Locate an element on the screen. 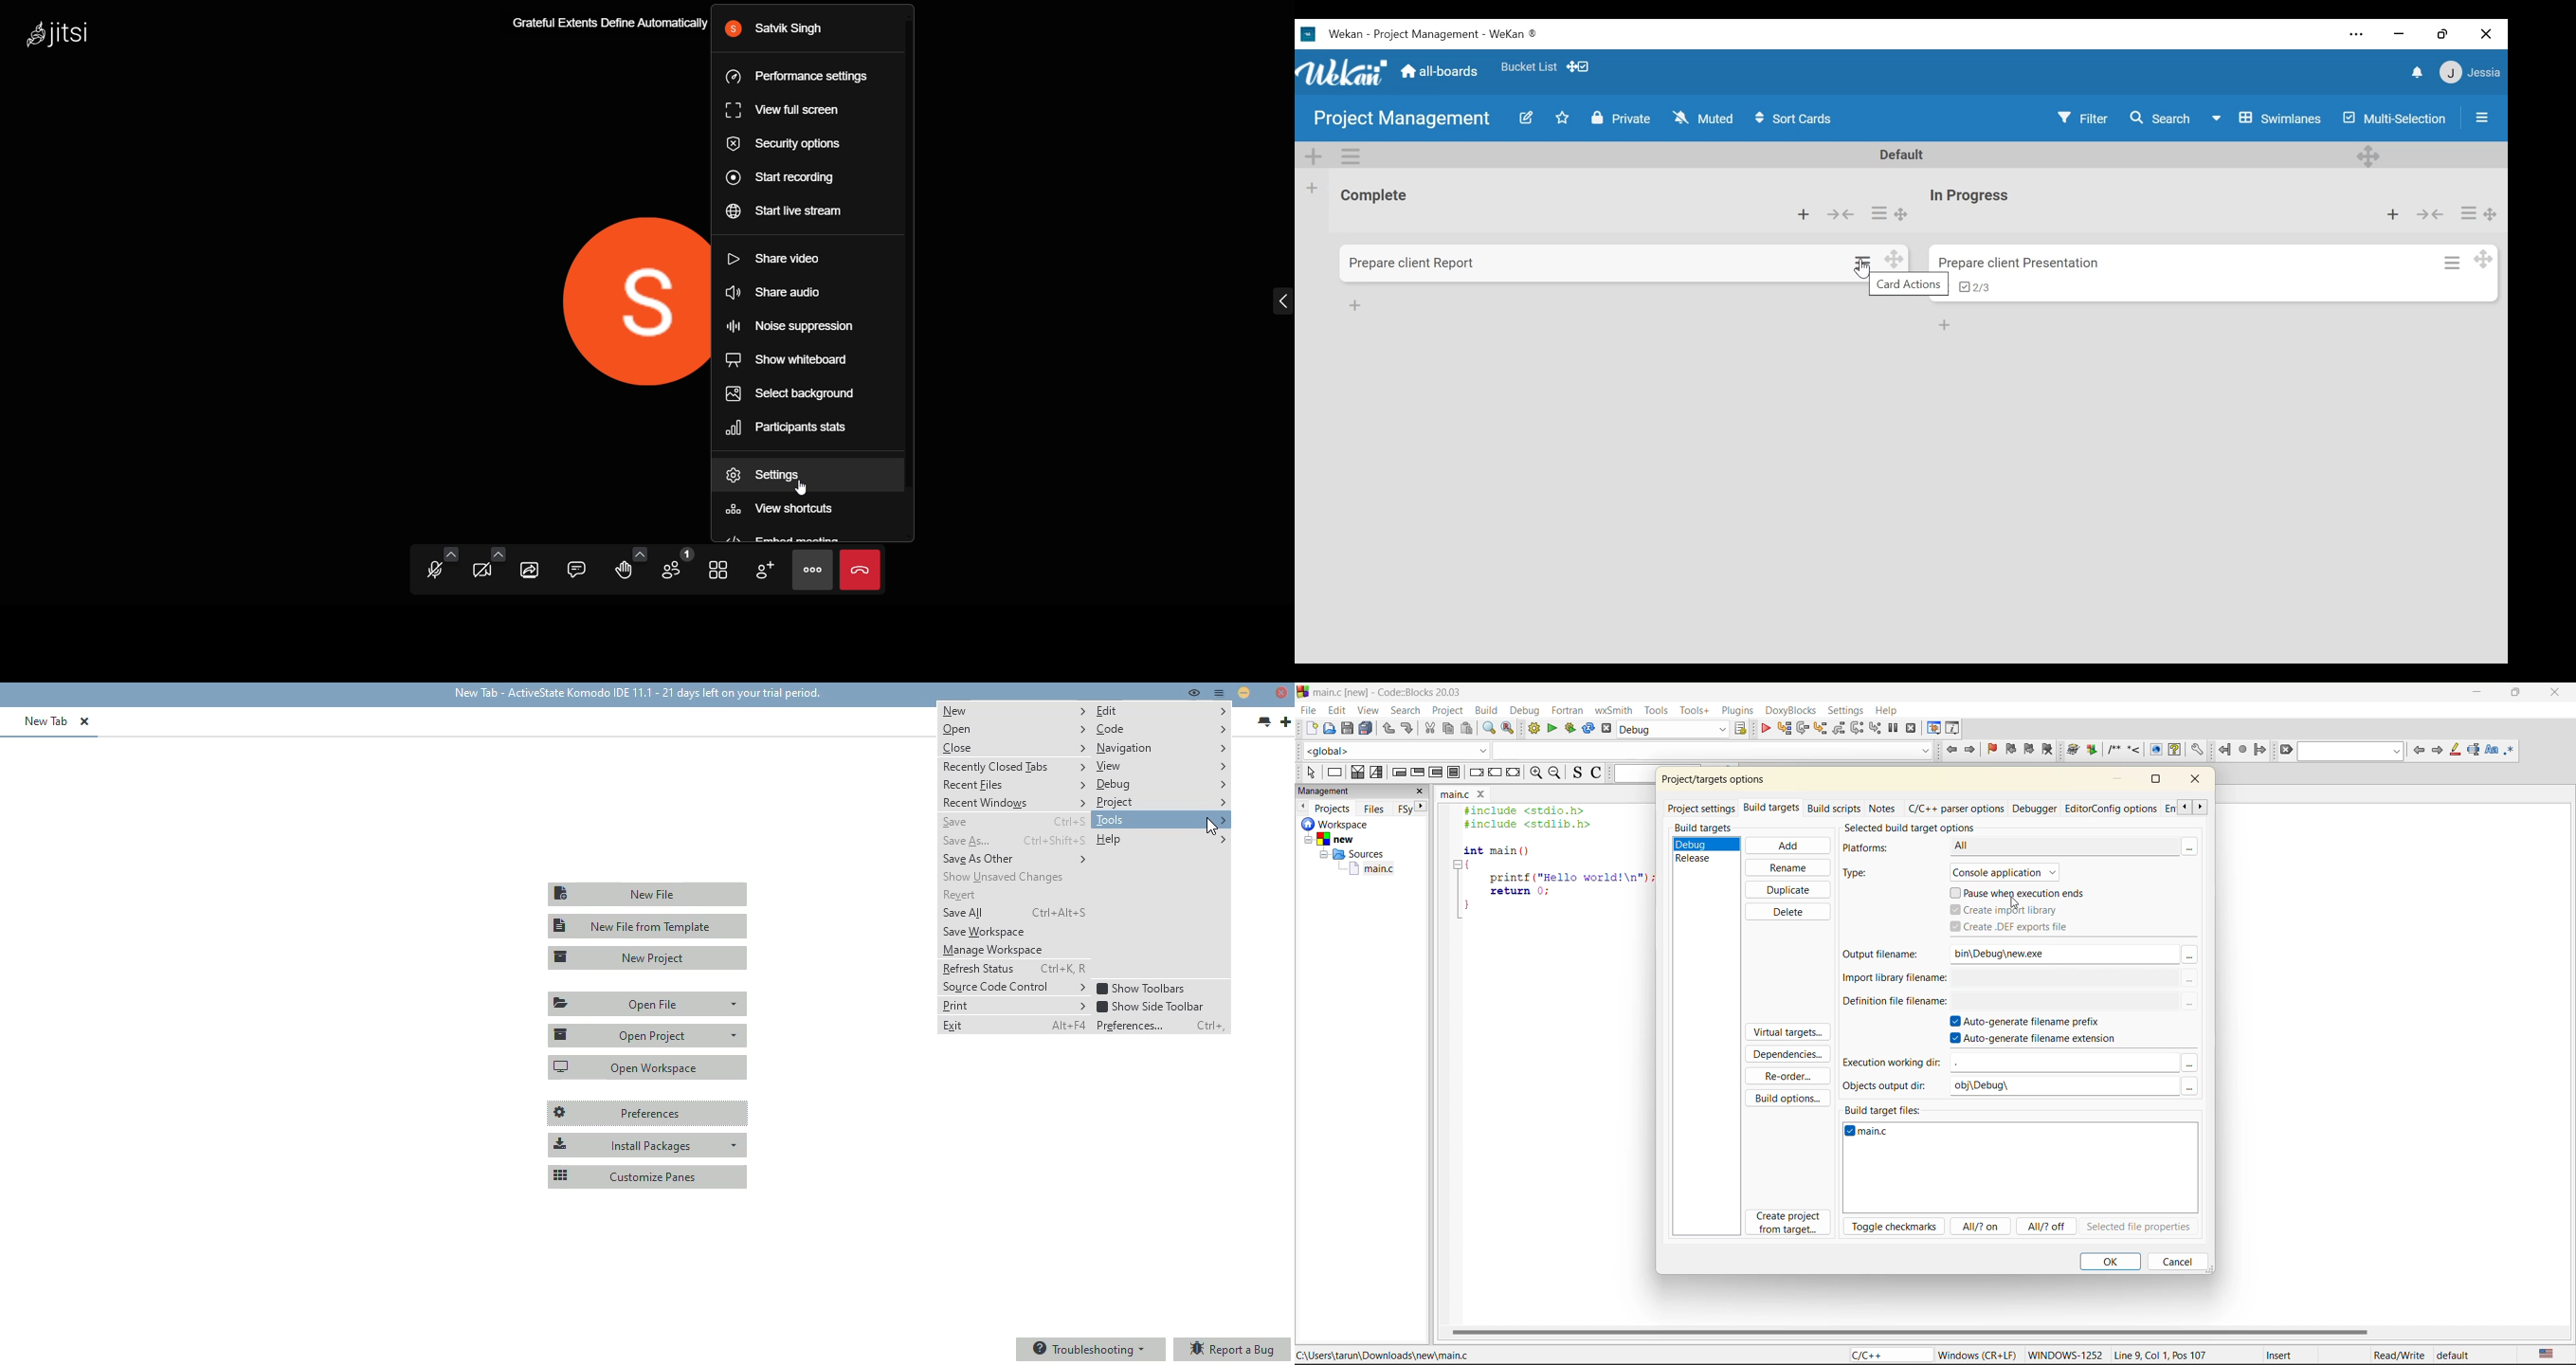 Image resolution: width=2576 pixels, height=1372 pixels. user name is located at coordinates (777, 29).